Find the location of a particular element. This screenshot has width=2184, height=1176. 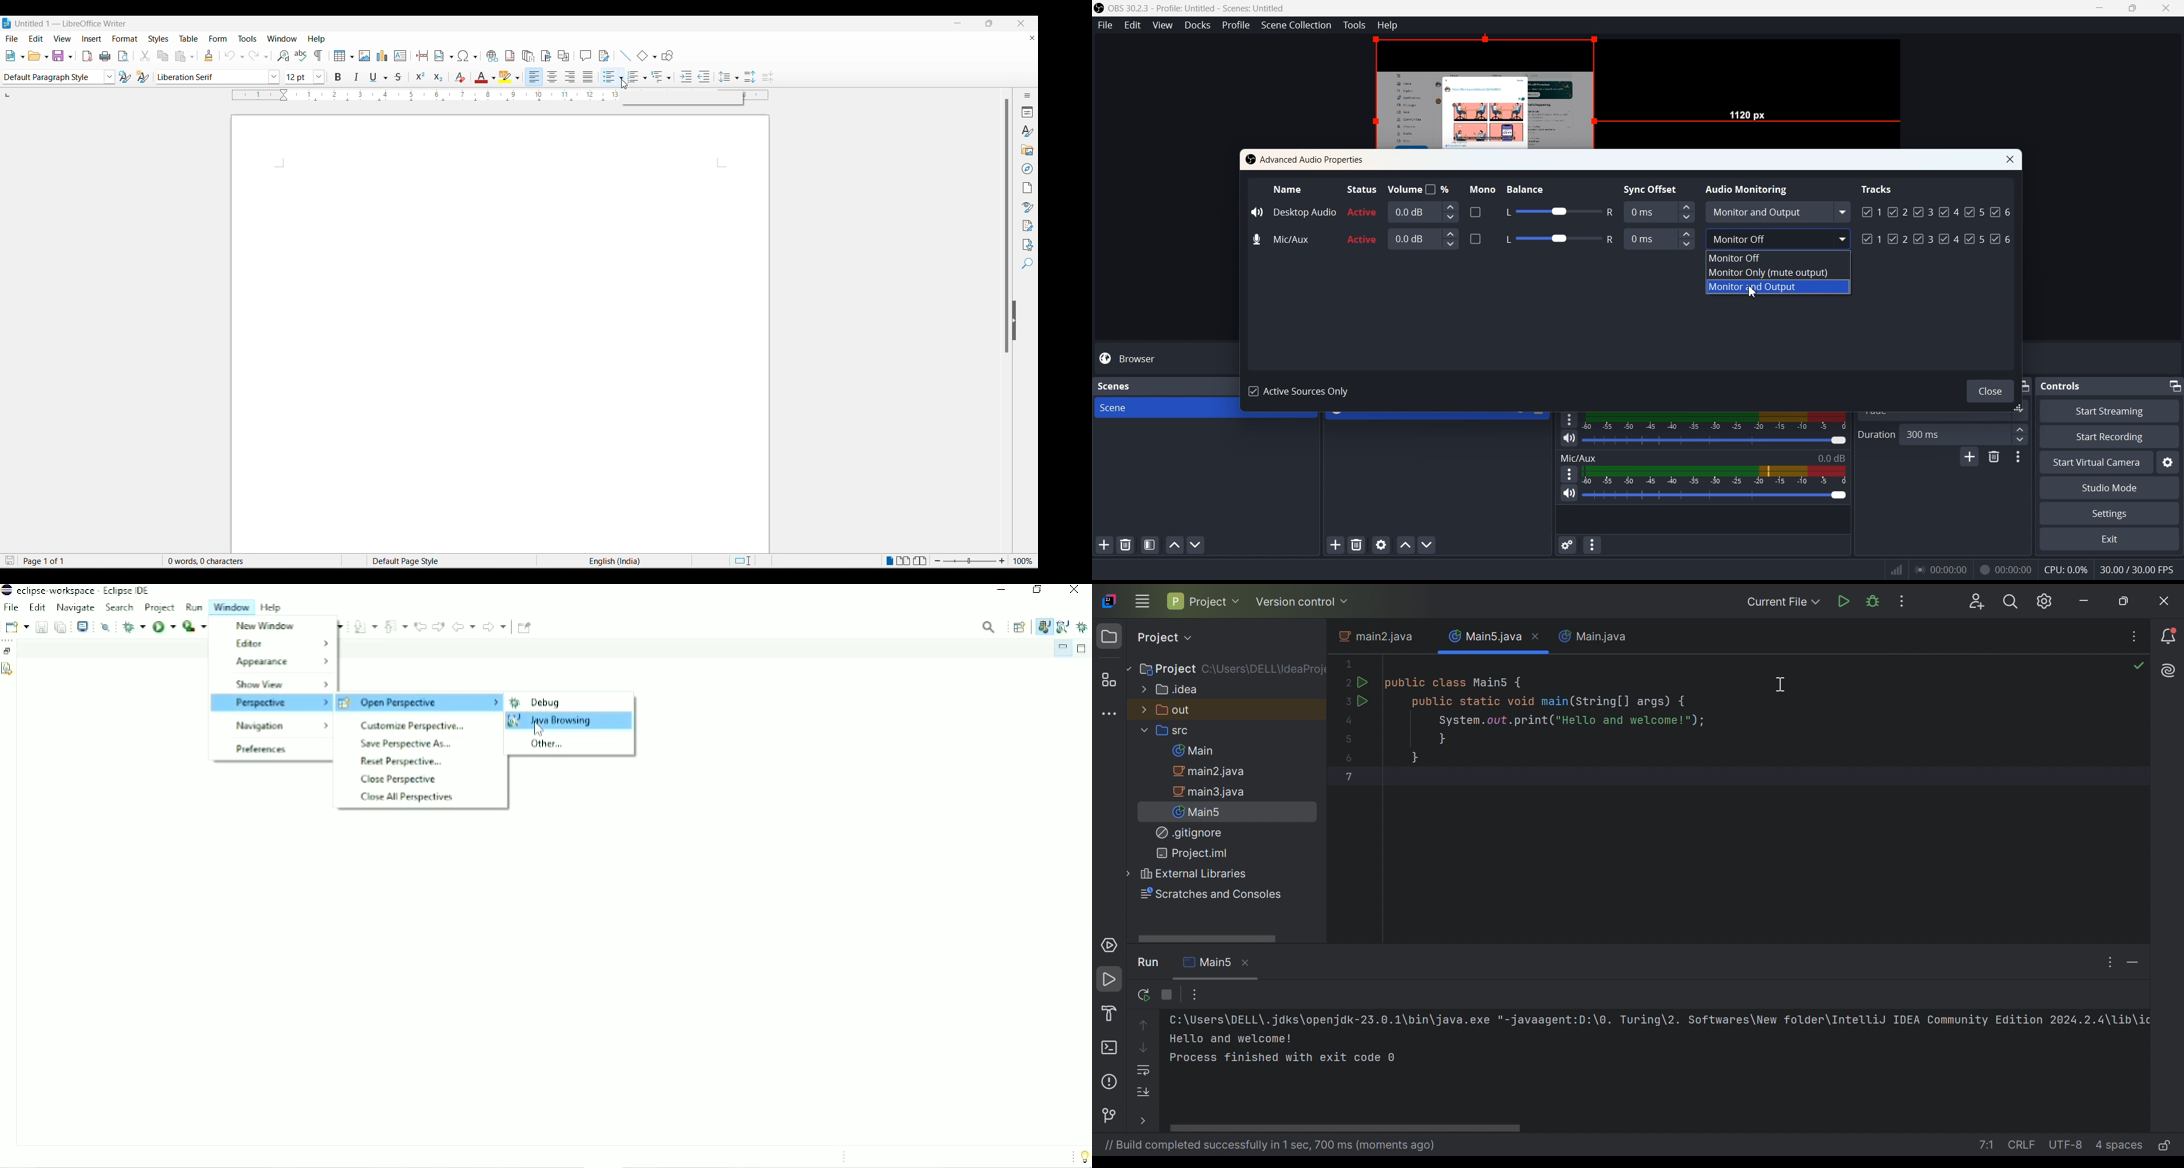

Settings is located at coordinates (2168, 462).